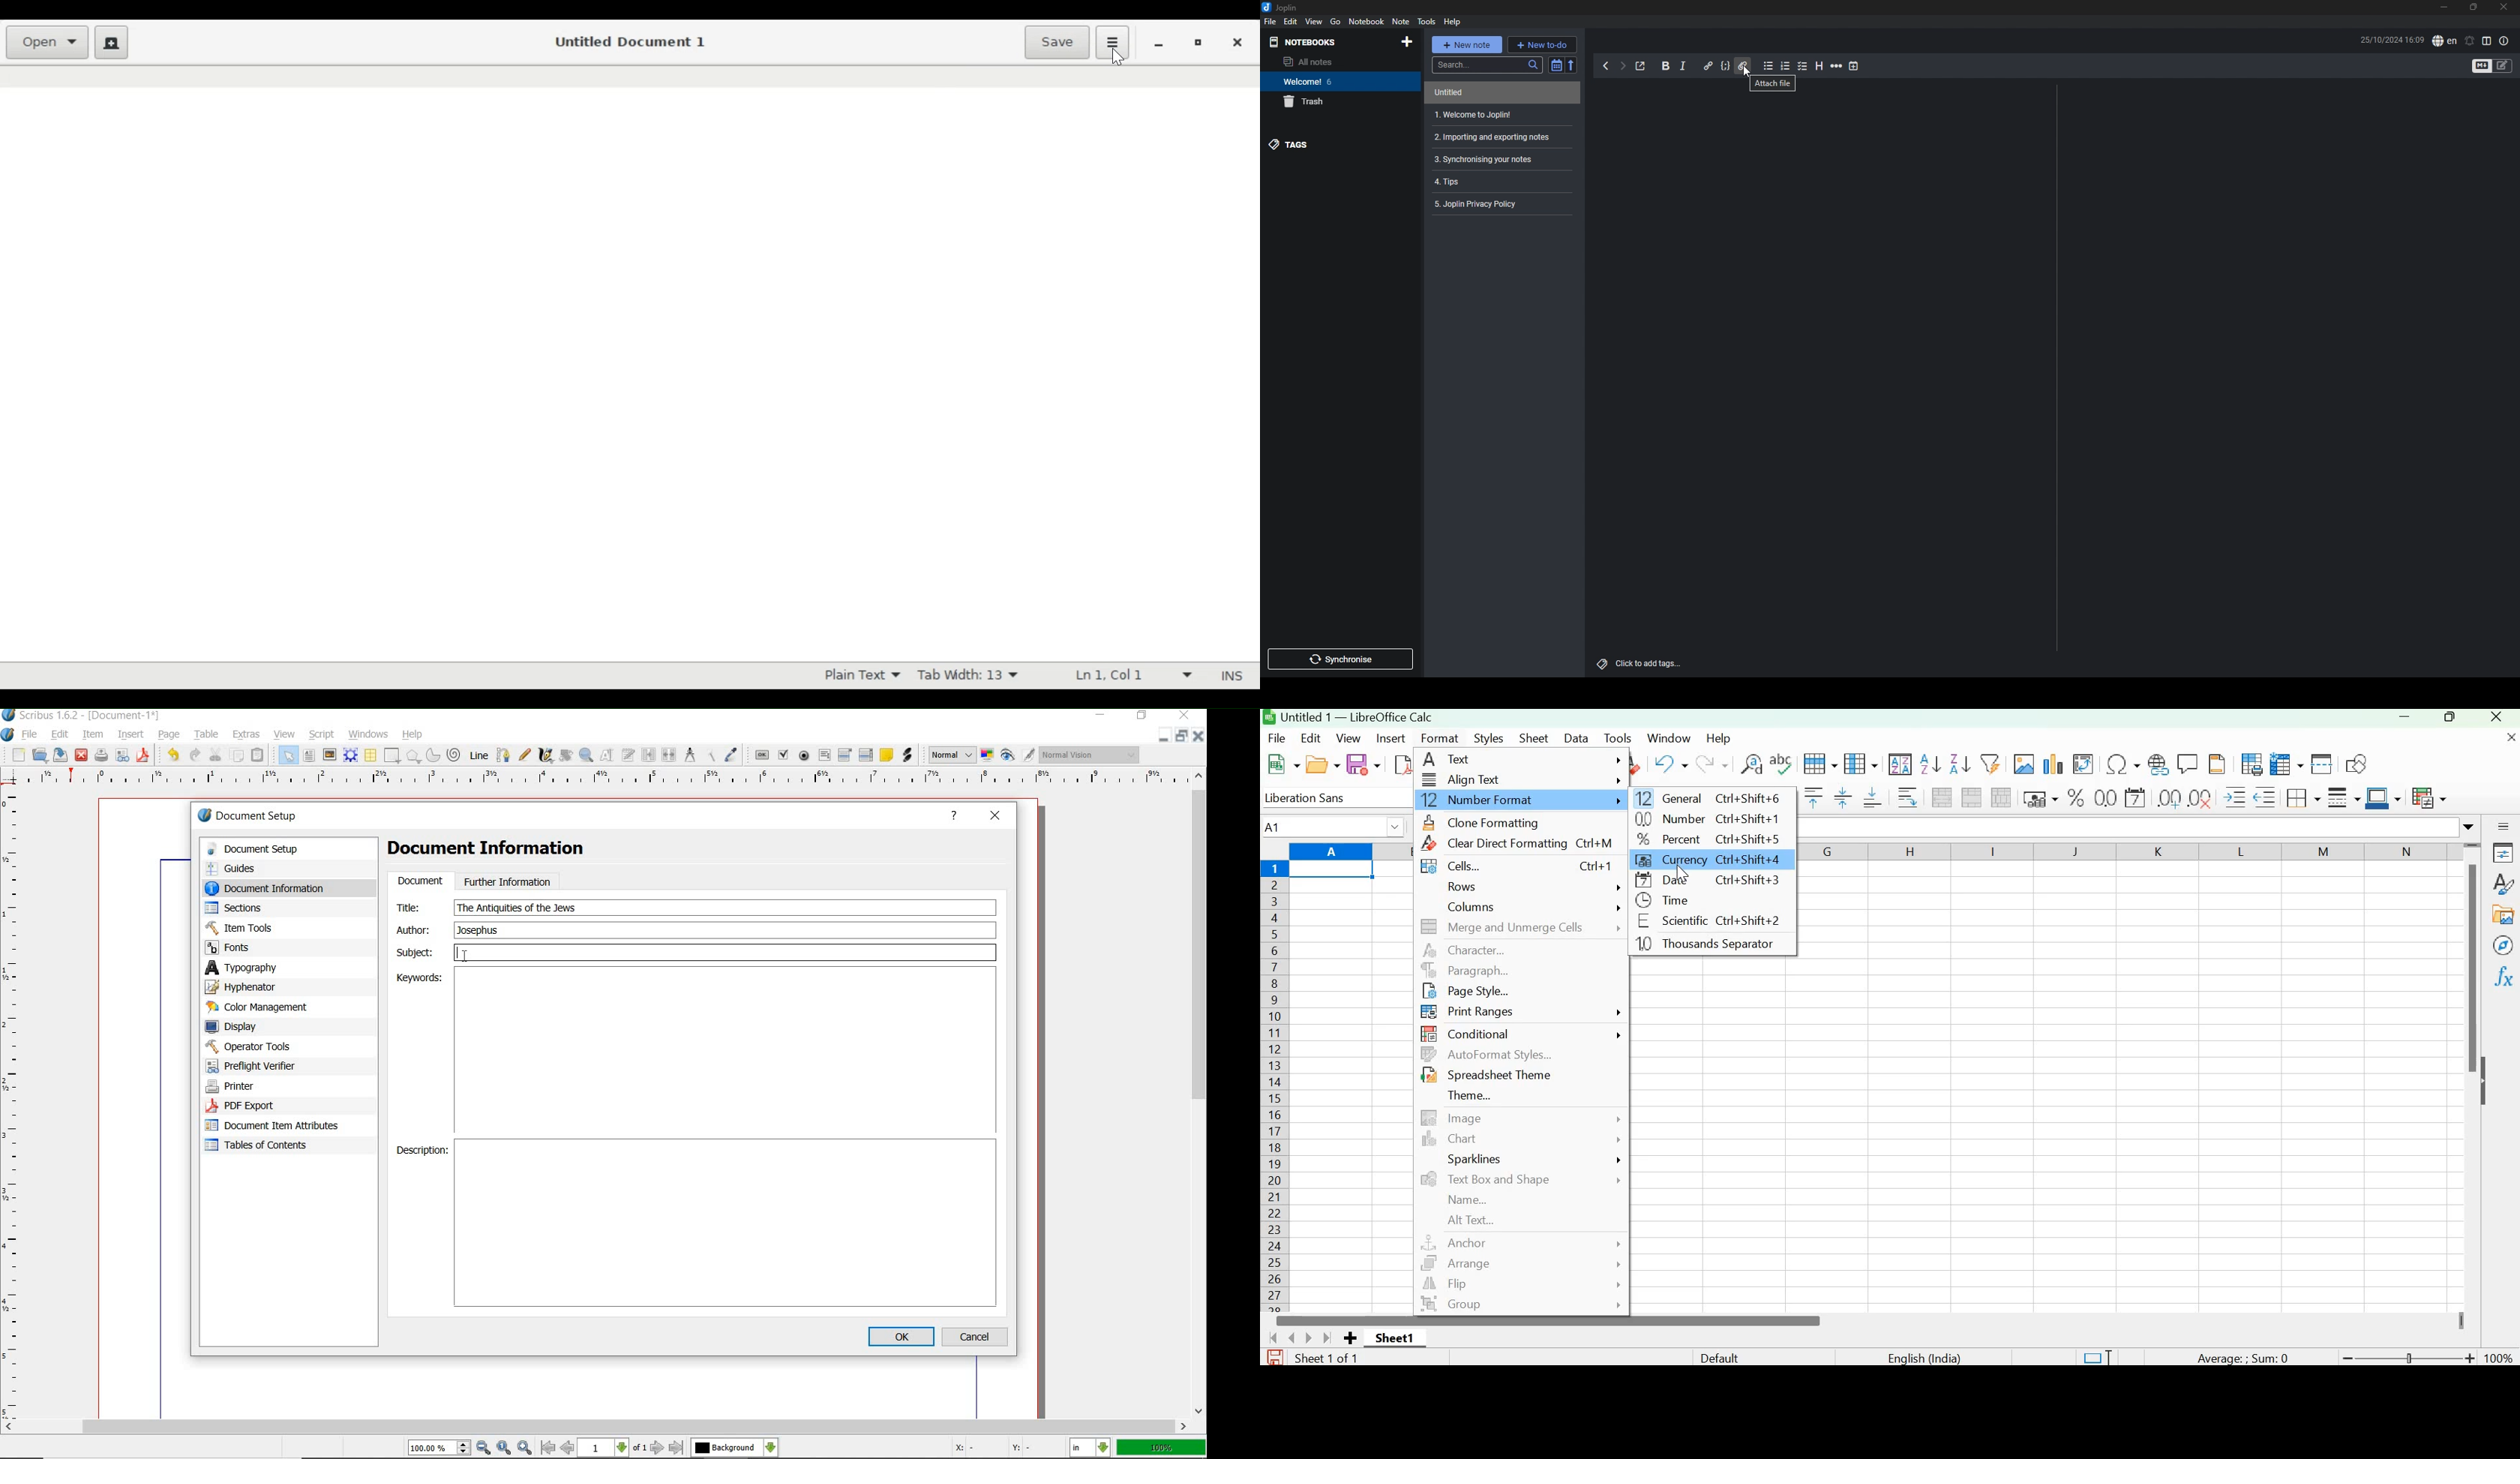 This screenshot has height=1484, width=2520. What do you see at coordinates (1684, 66) in the screenshot?
I see `insert` at bounding box center [1684, 66].